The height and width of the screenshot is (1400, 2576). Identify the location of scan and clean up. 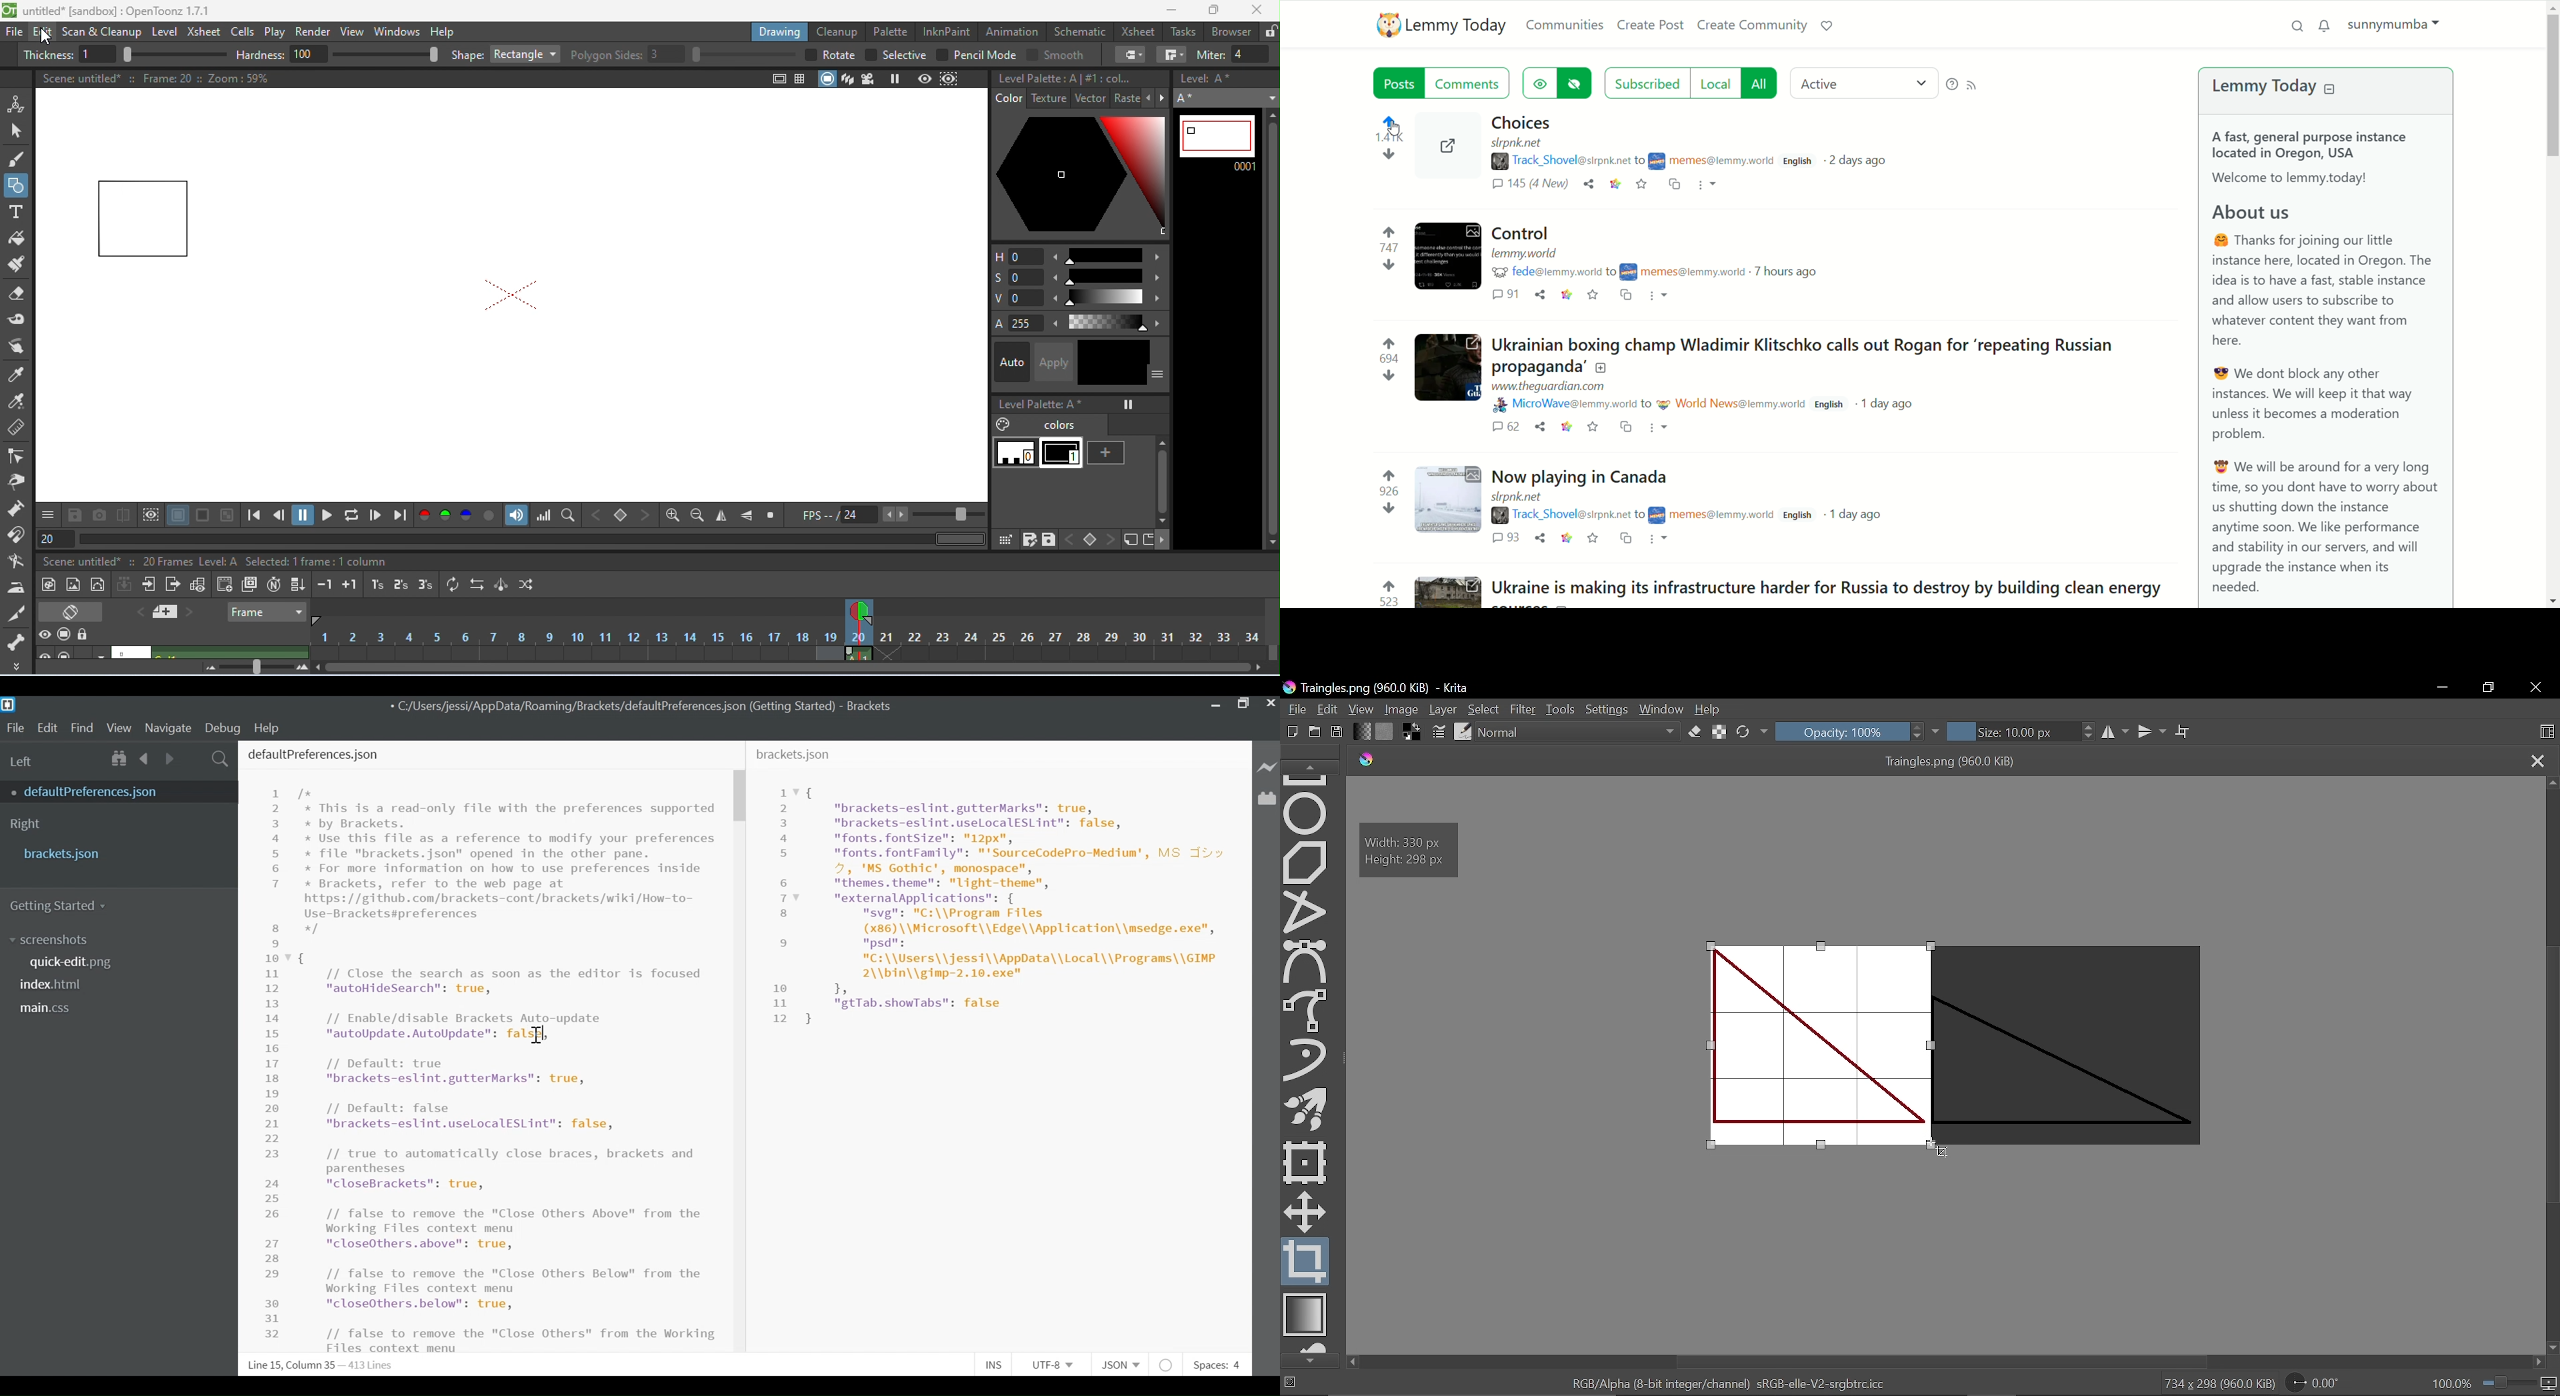
(100, 33).